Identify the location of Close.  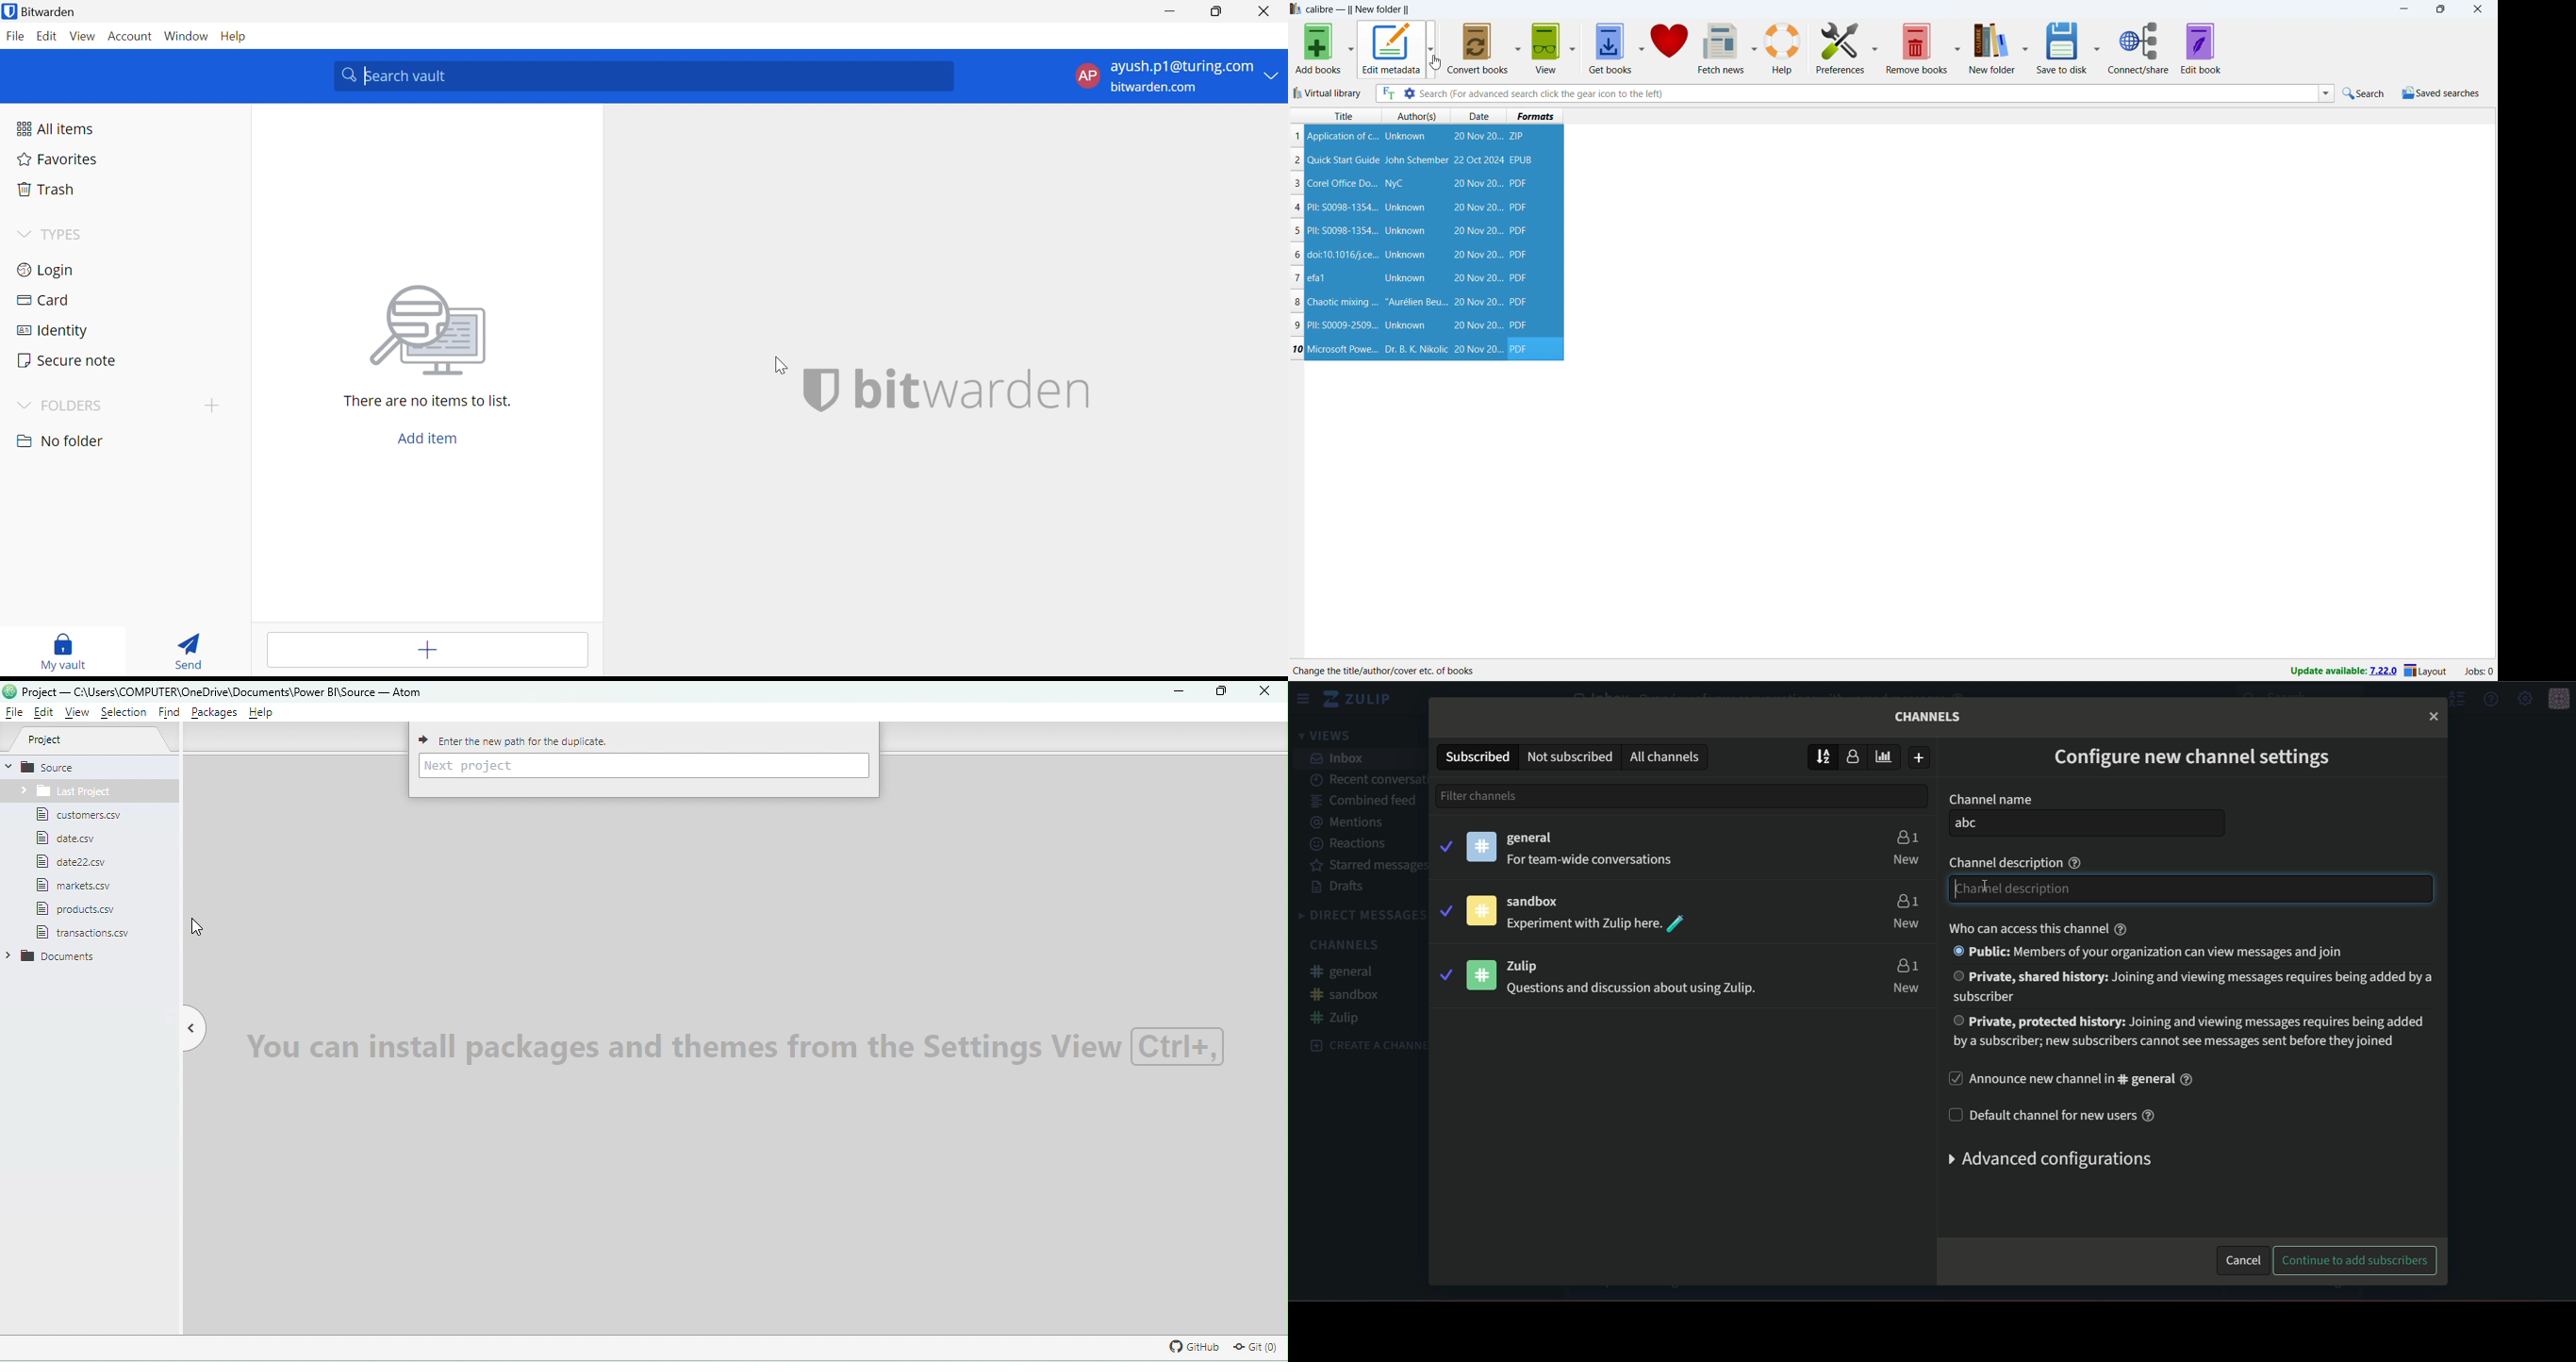
(1265, 12).